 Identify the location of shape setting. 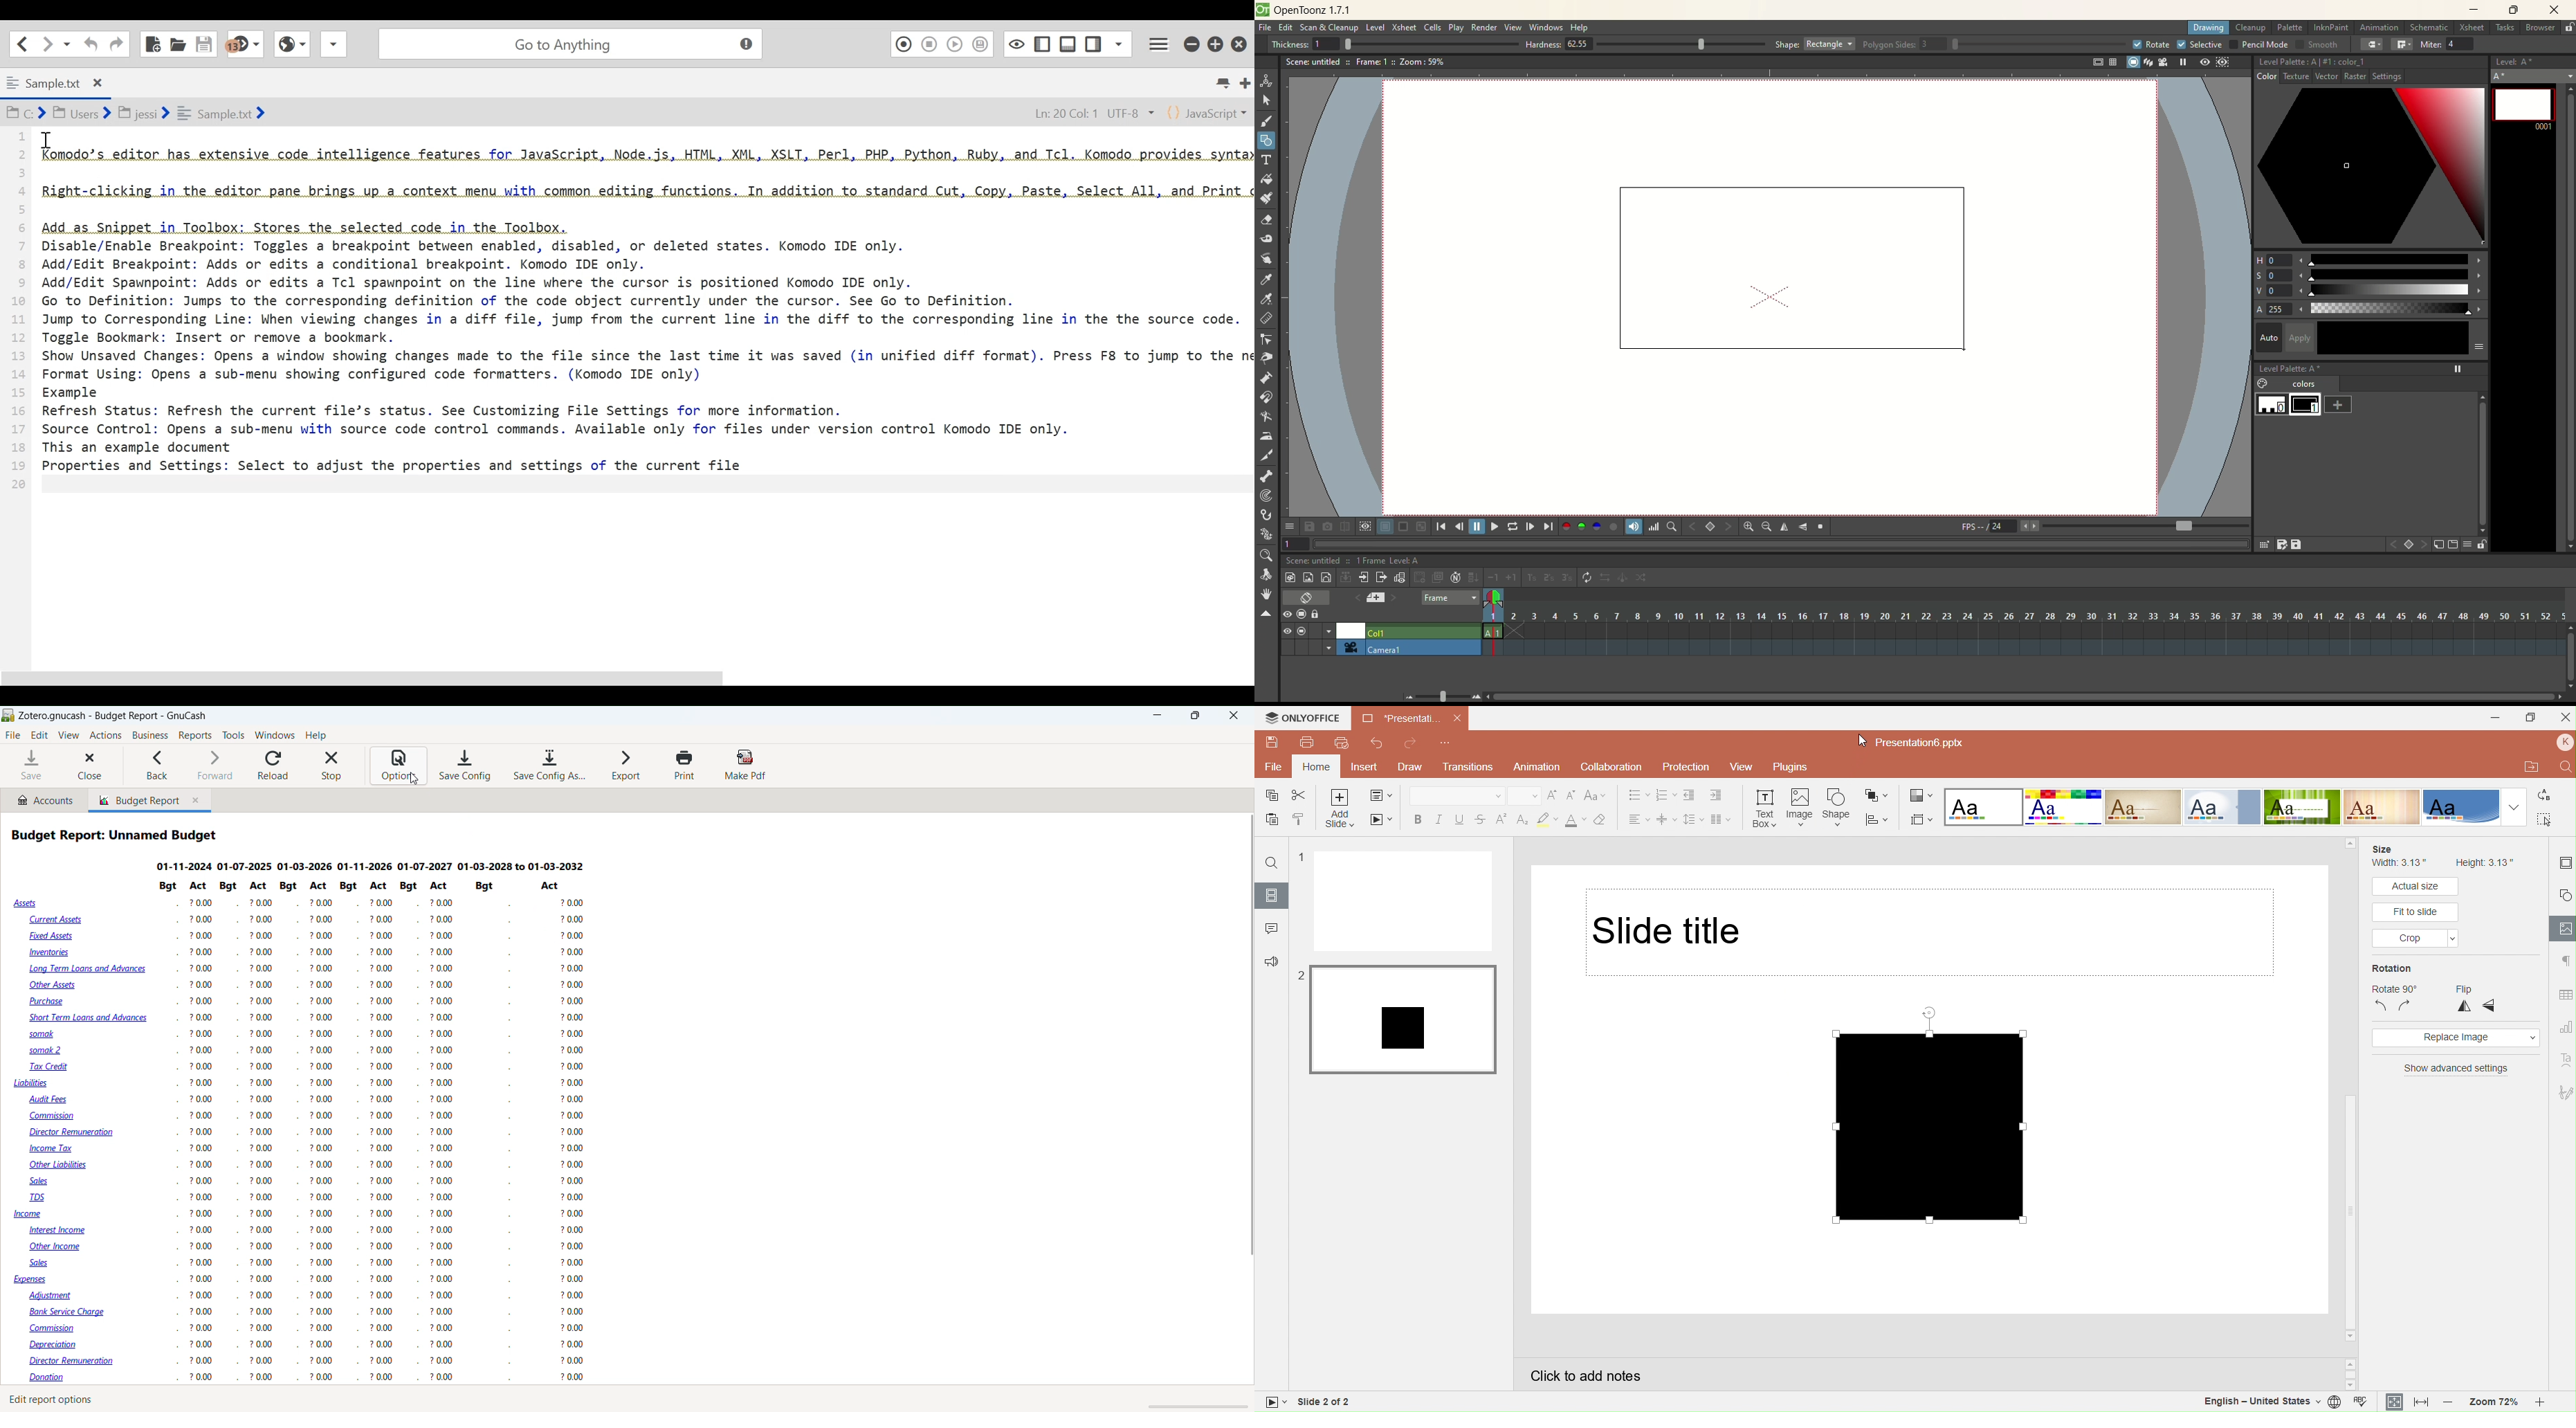
(2564, 892).